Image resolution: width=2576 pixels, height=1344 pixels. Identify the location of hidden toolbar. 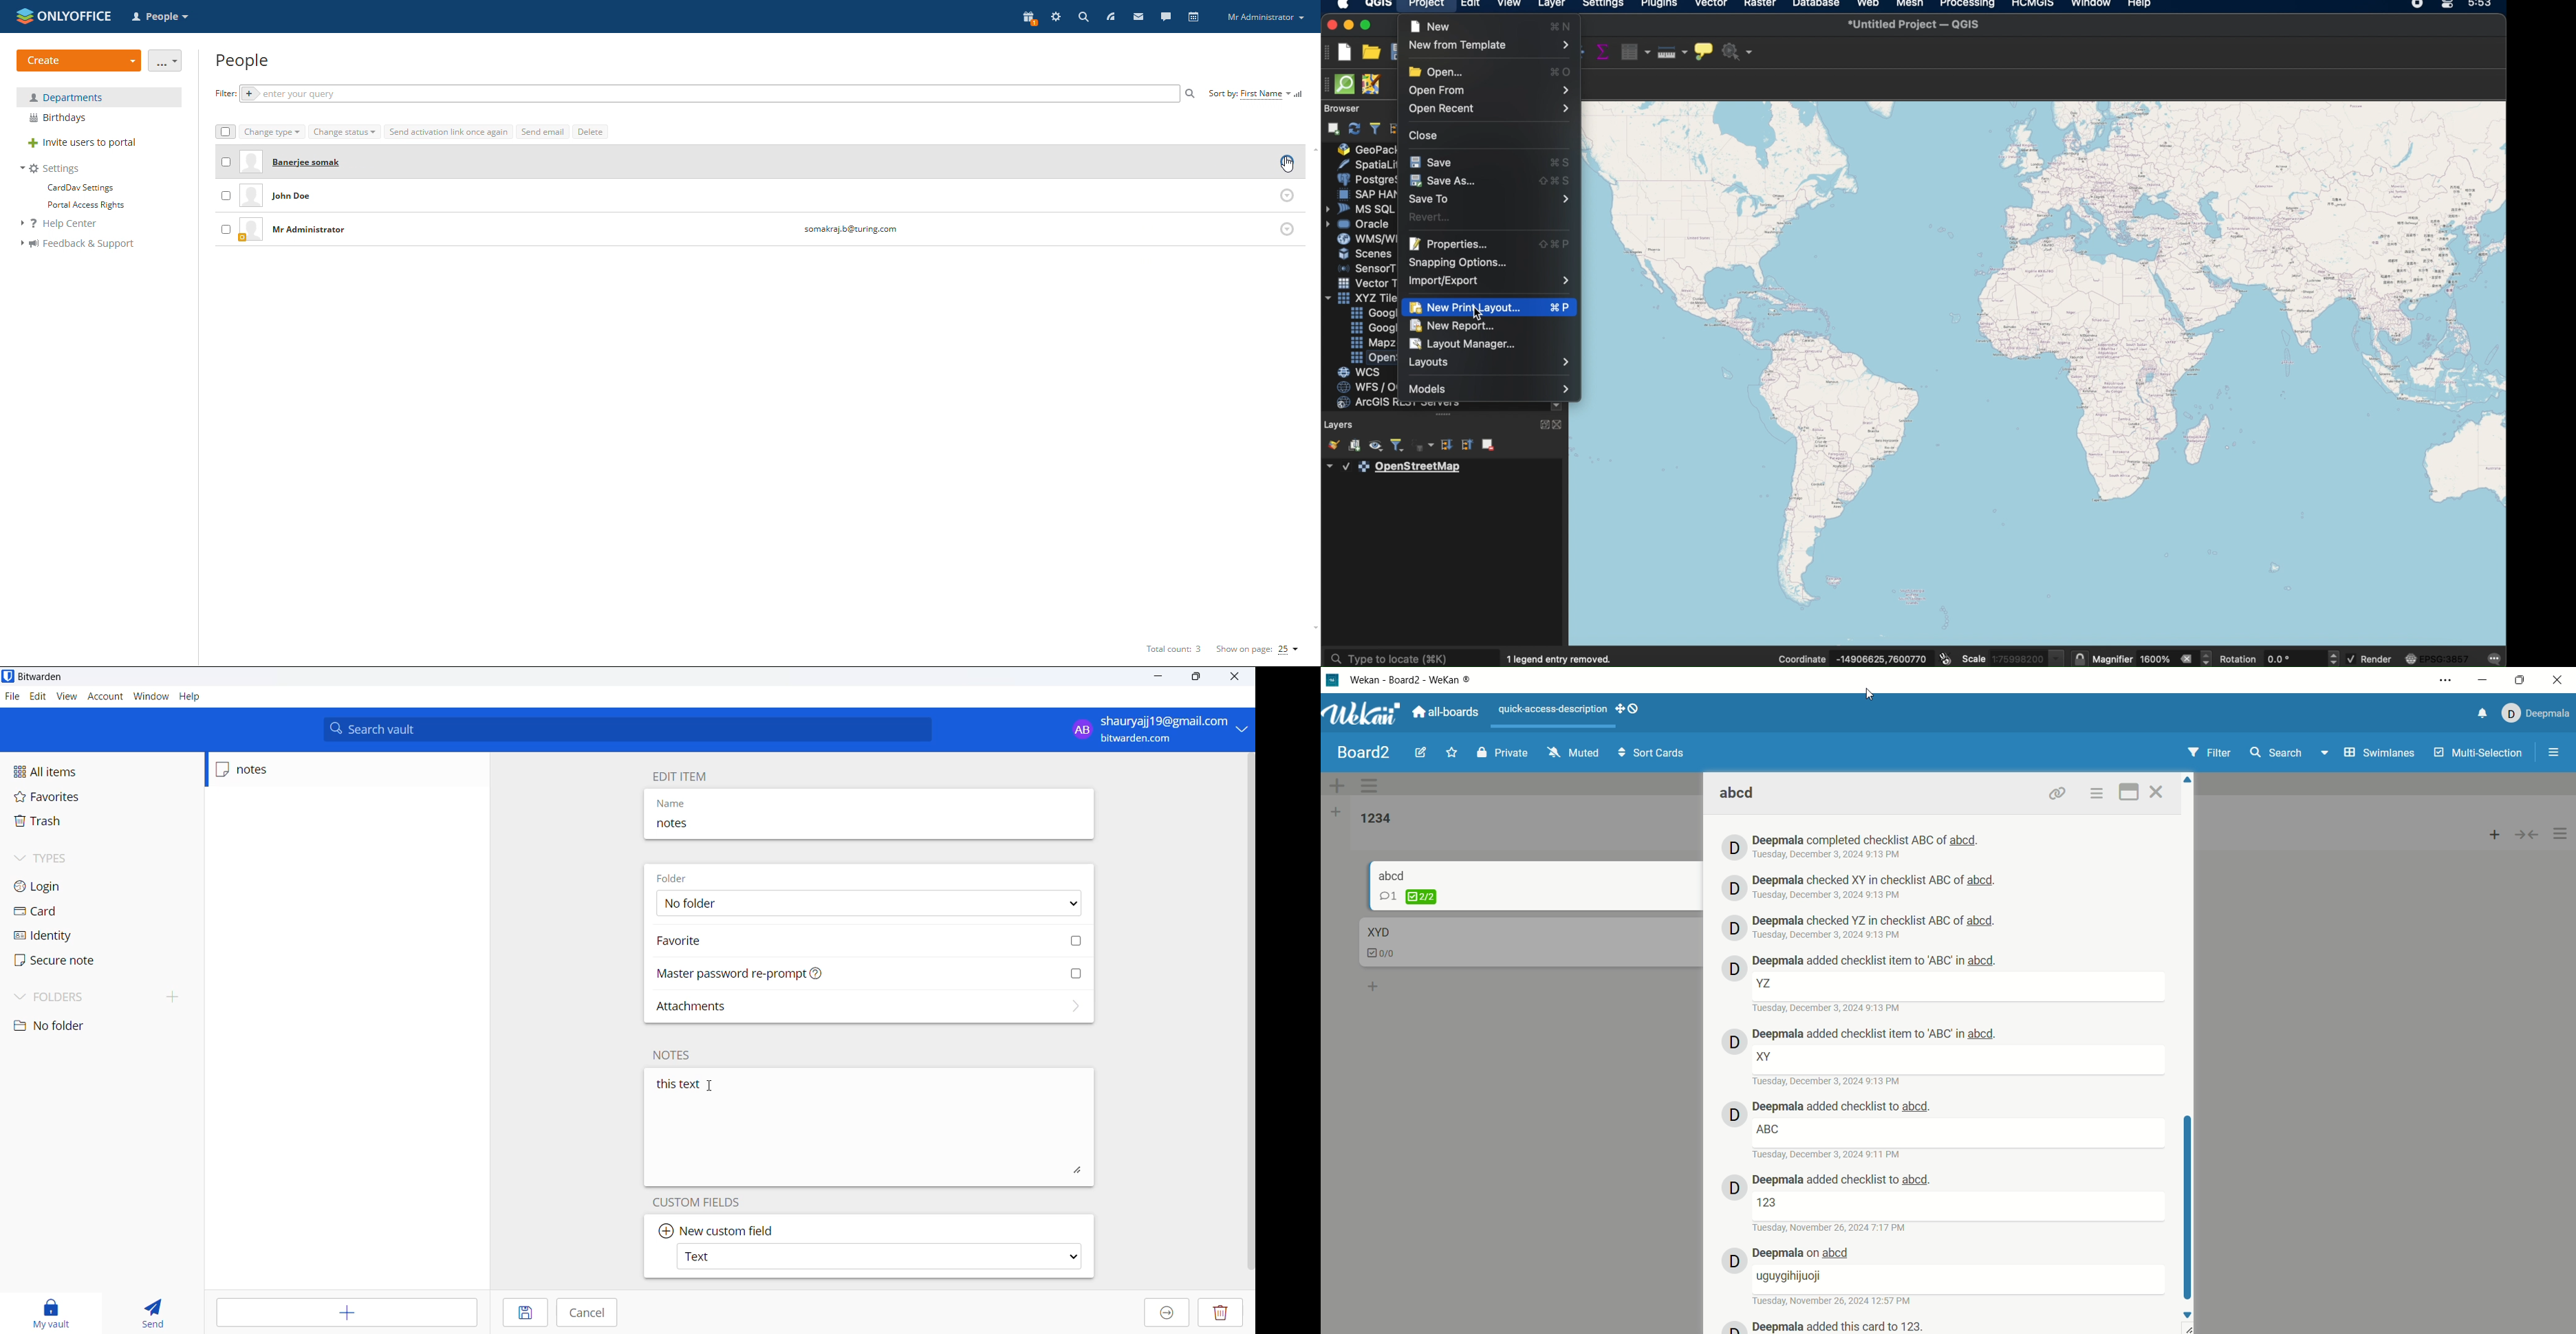
(1328, 85).